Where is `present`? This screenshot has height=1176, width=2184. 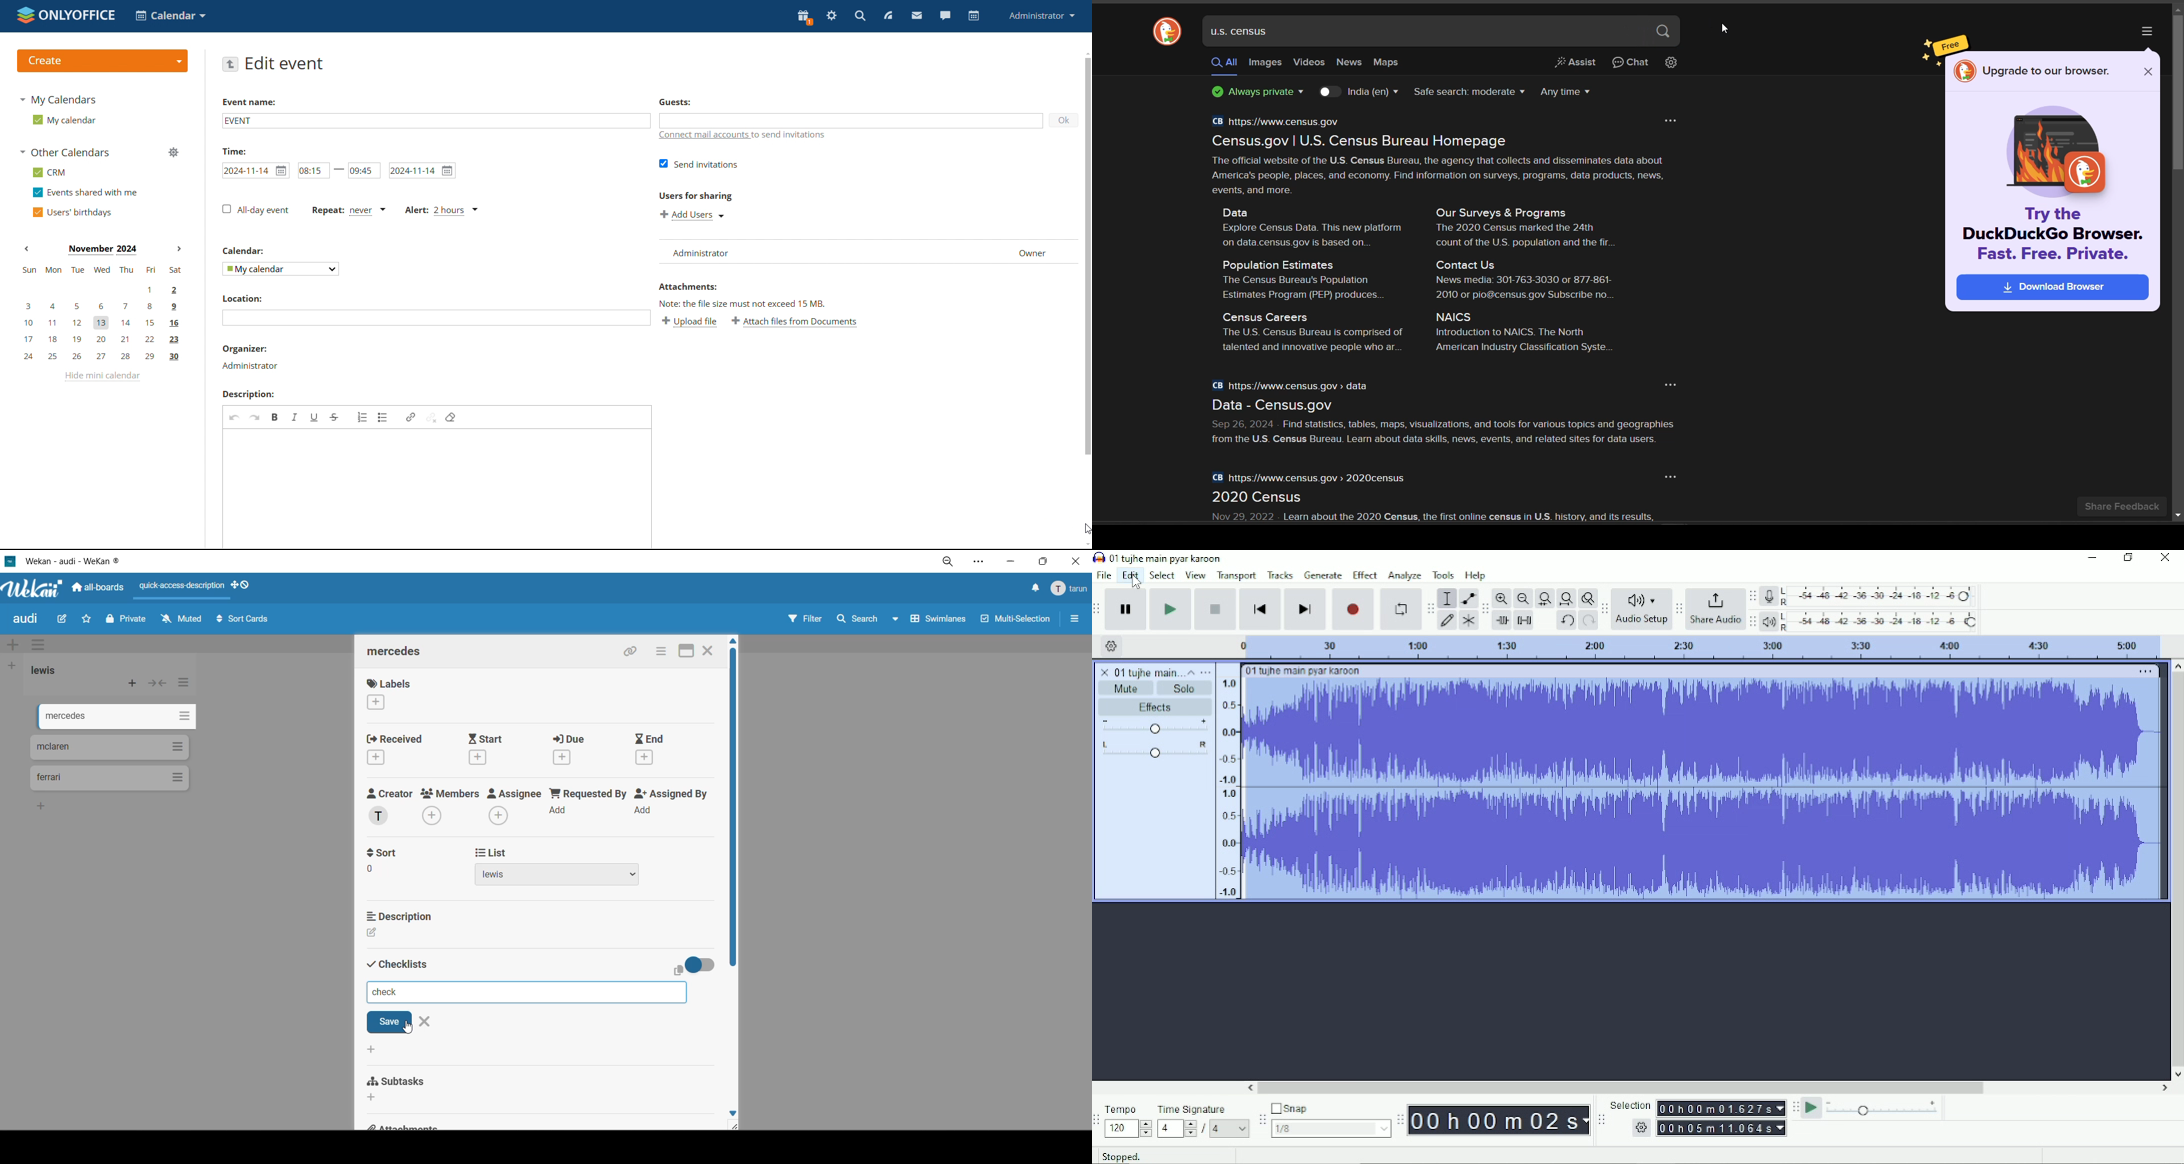 present is located at coordinates (804, 18).